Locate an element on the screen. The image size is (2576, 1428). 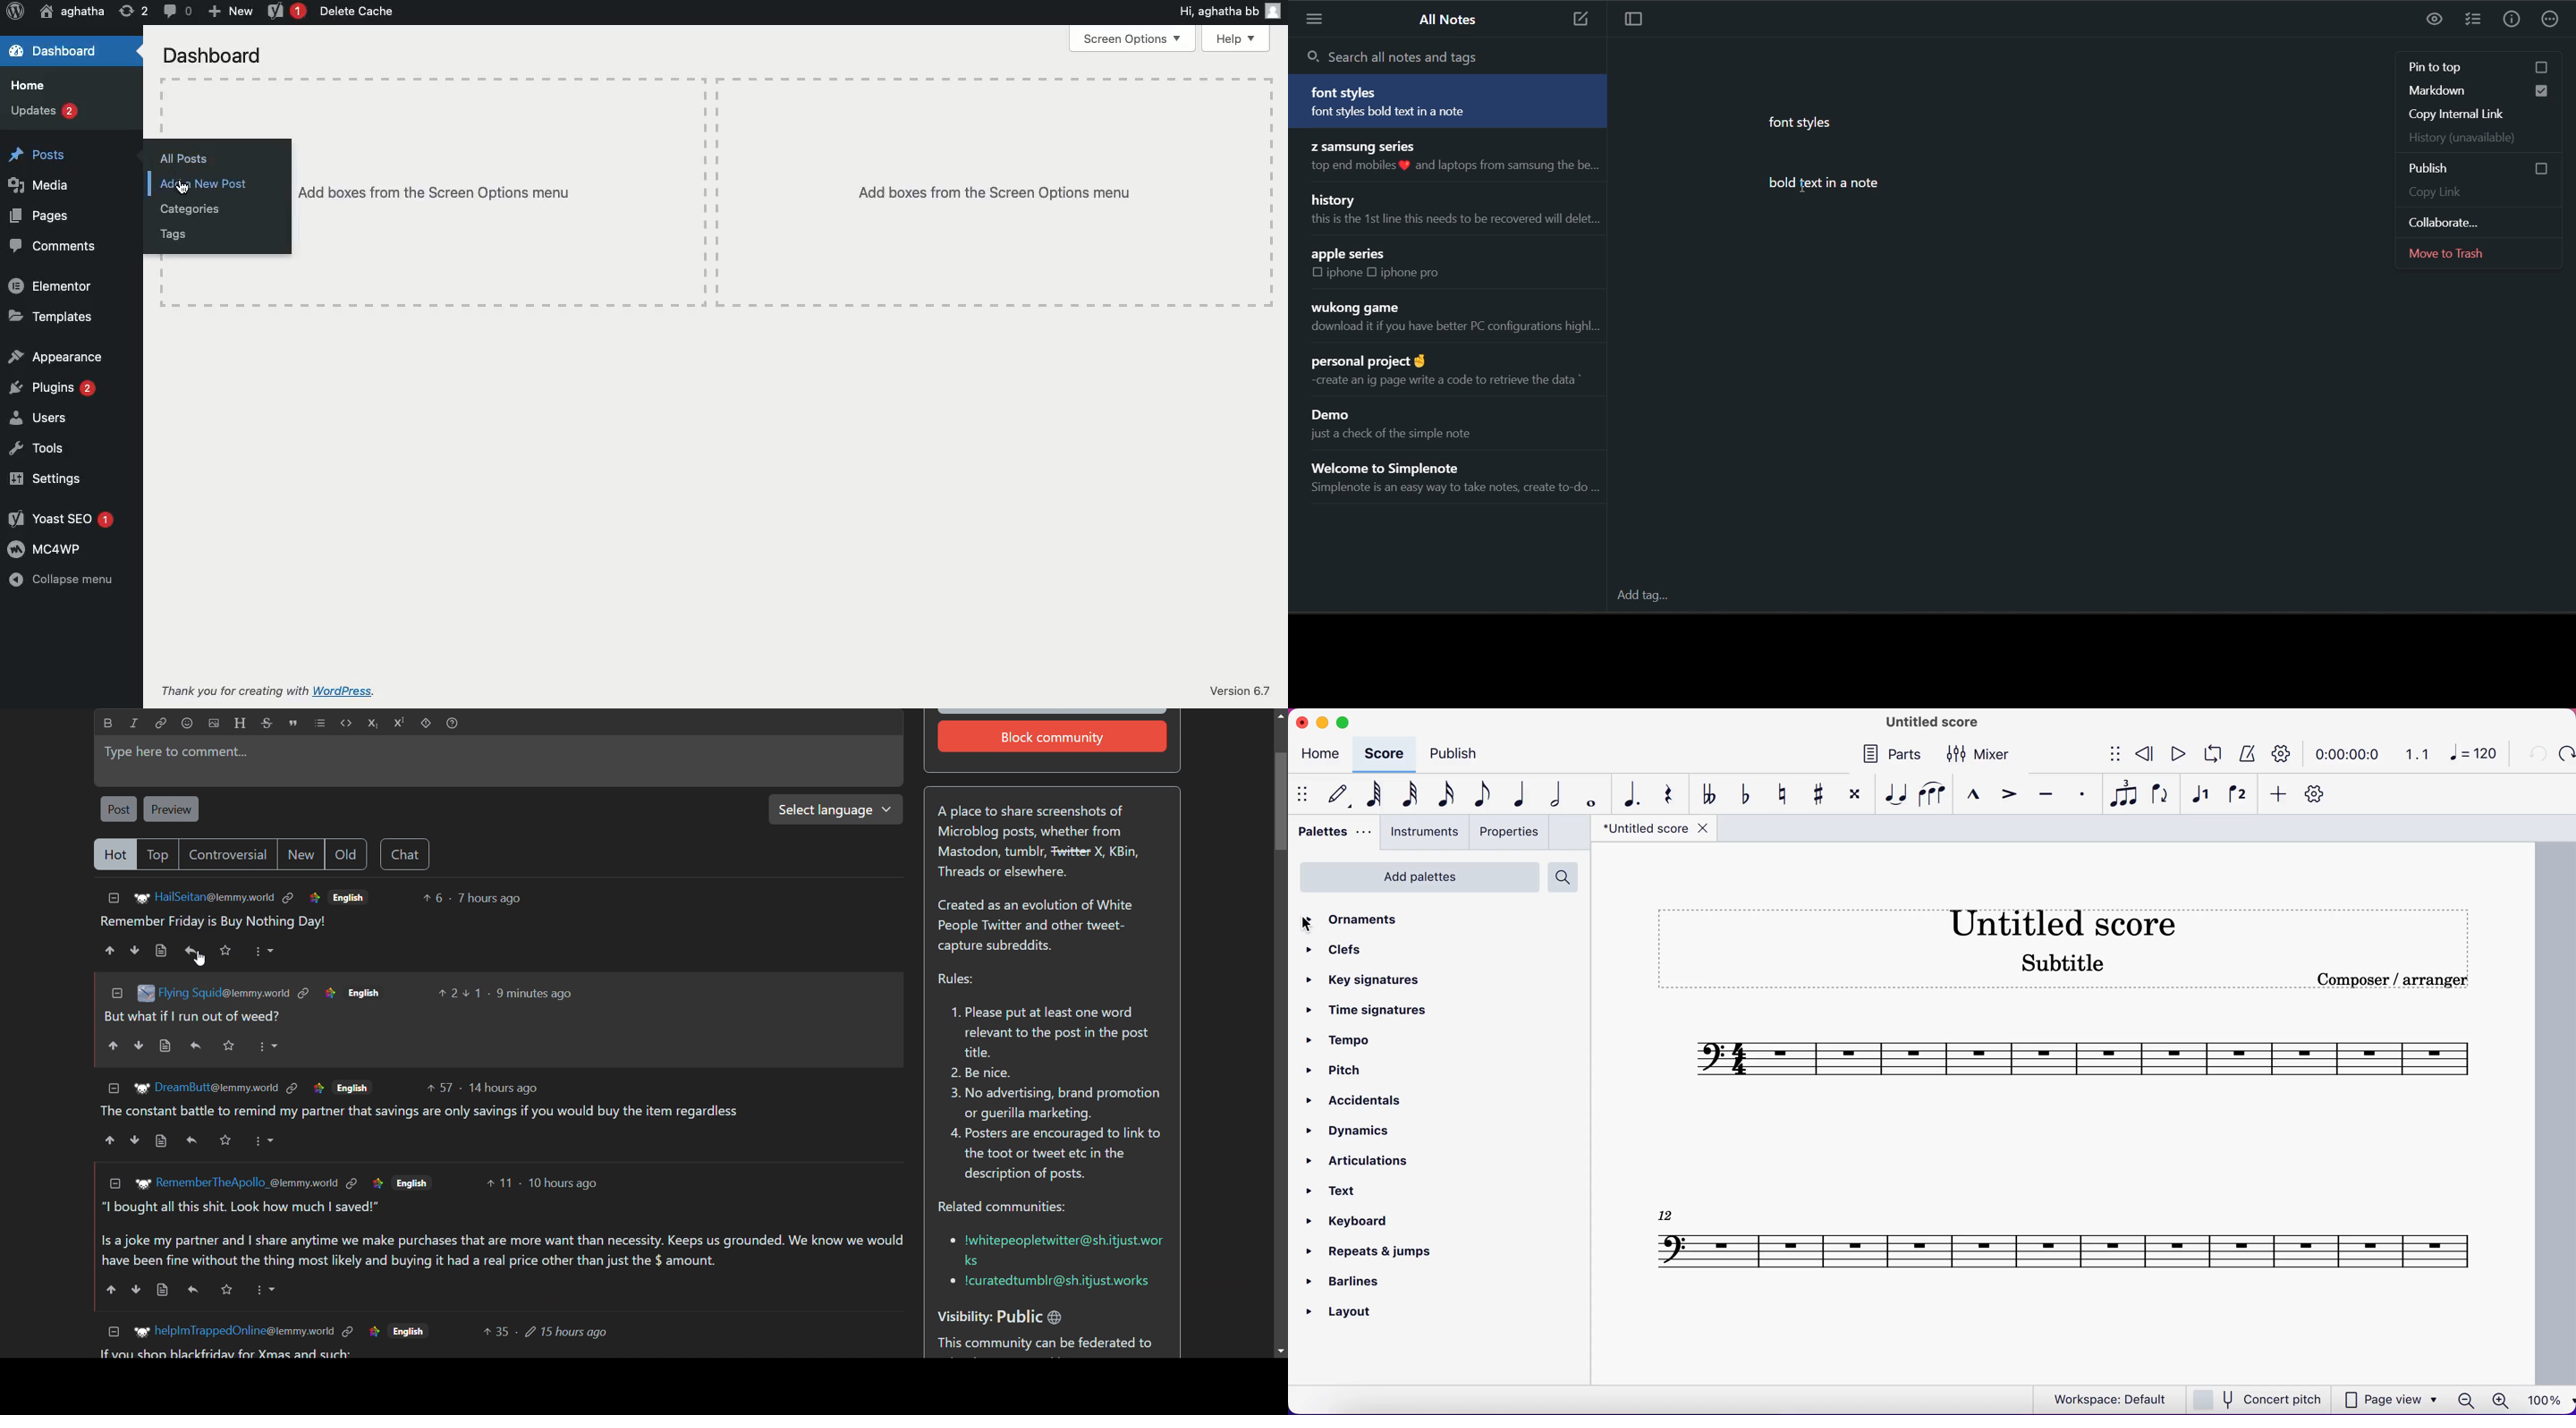
palettes is located at coordinates (1331, 835).